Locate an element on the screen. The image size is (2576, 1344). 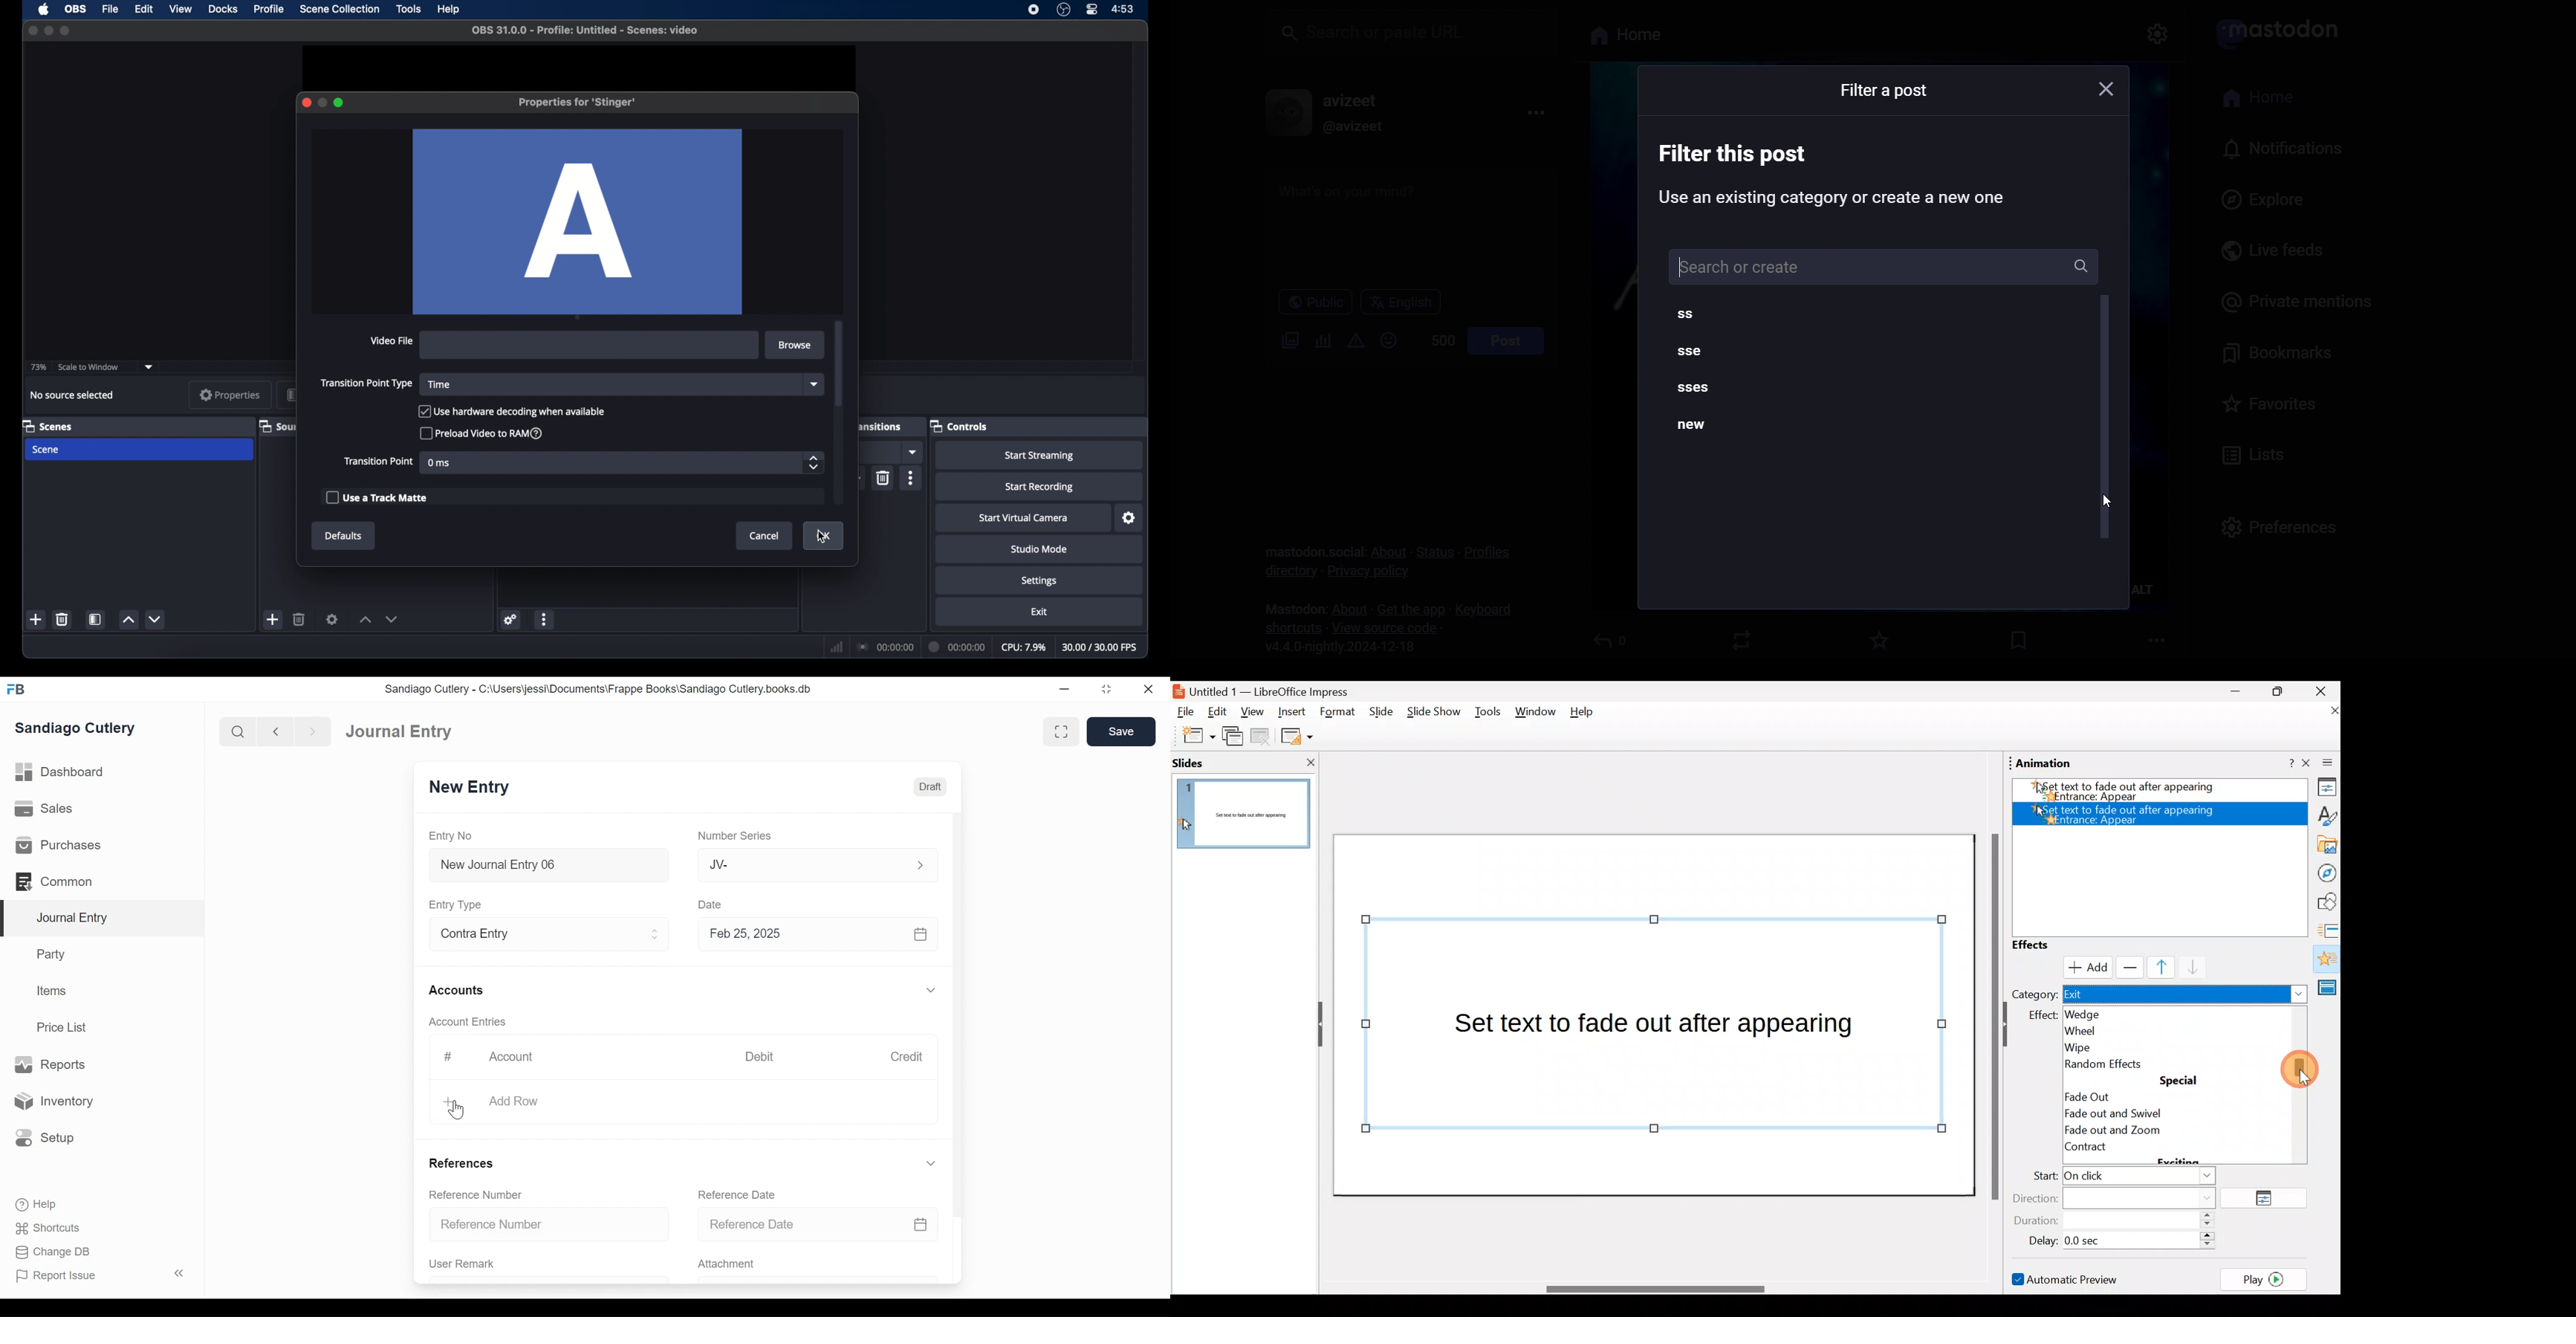
Automatic preview is located at coordinates (2067, 1279).